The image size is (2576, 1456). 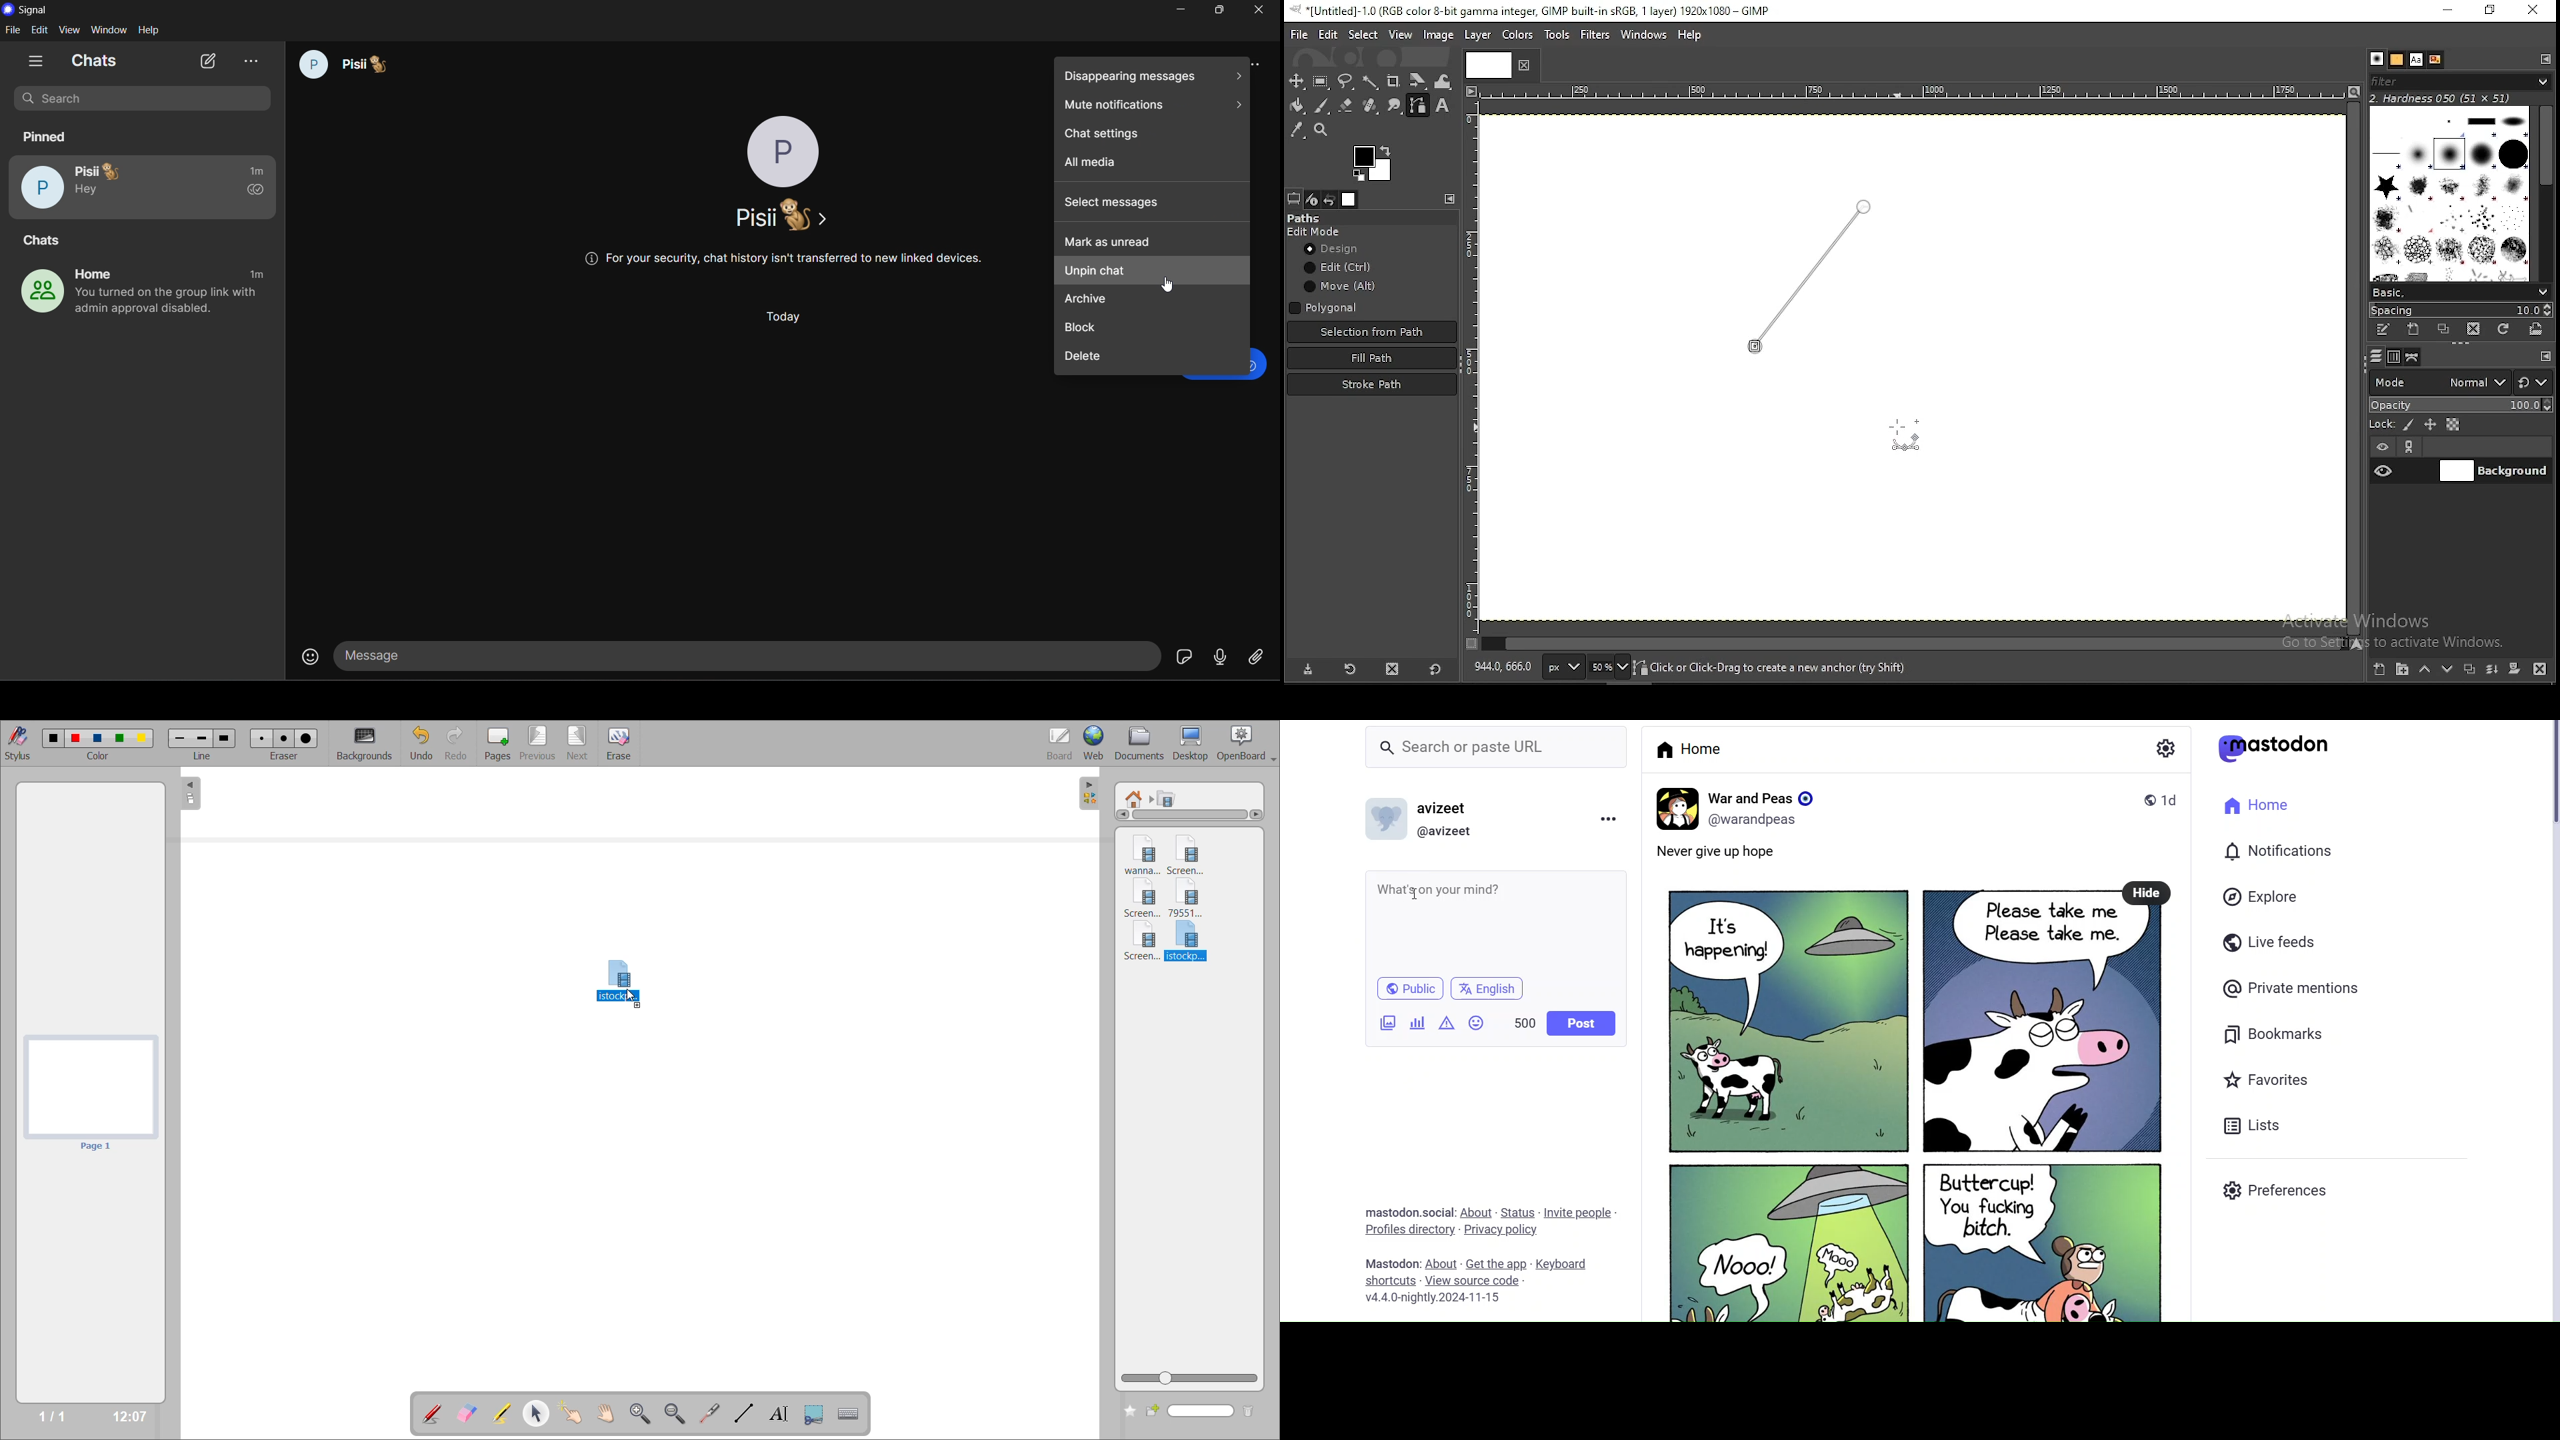 I want to click on minimize, so click(x=2449, y=10).